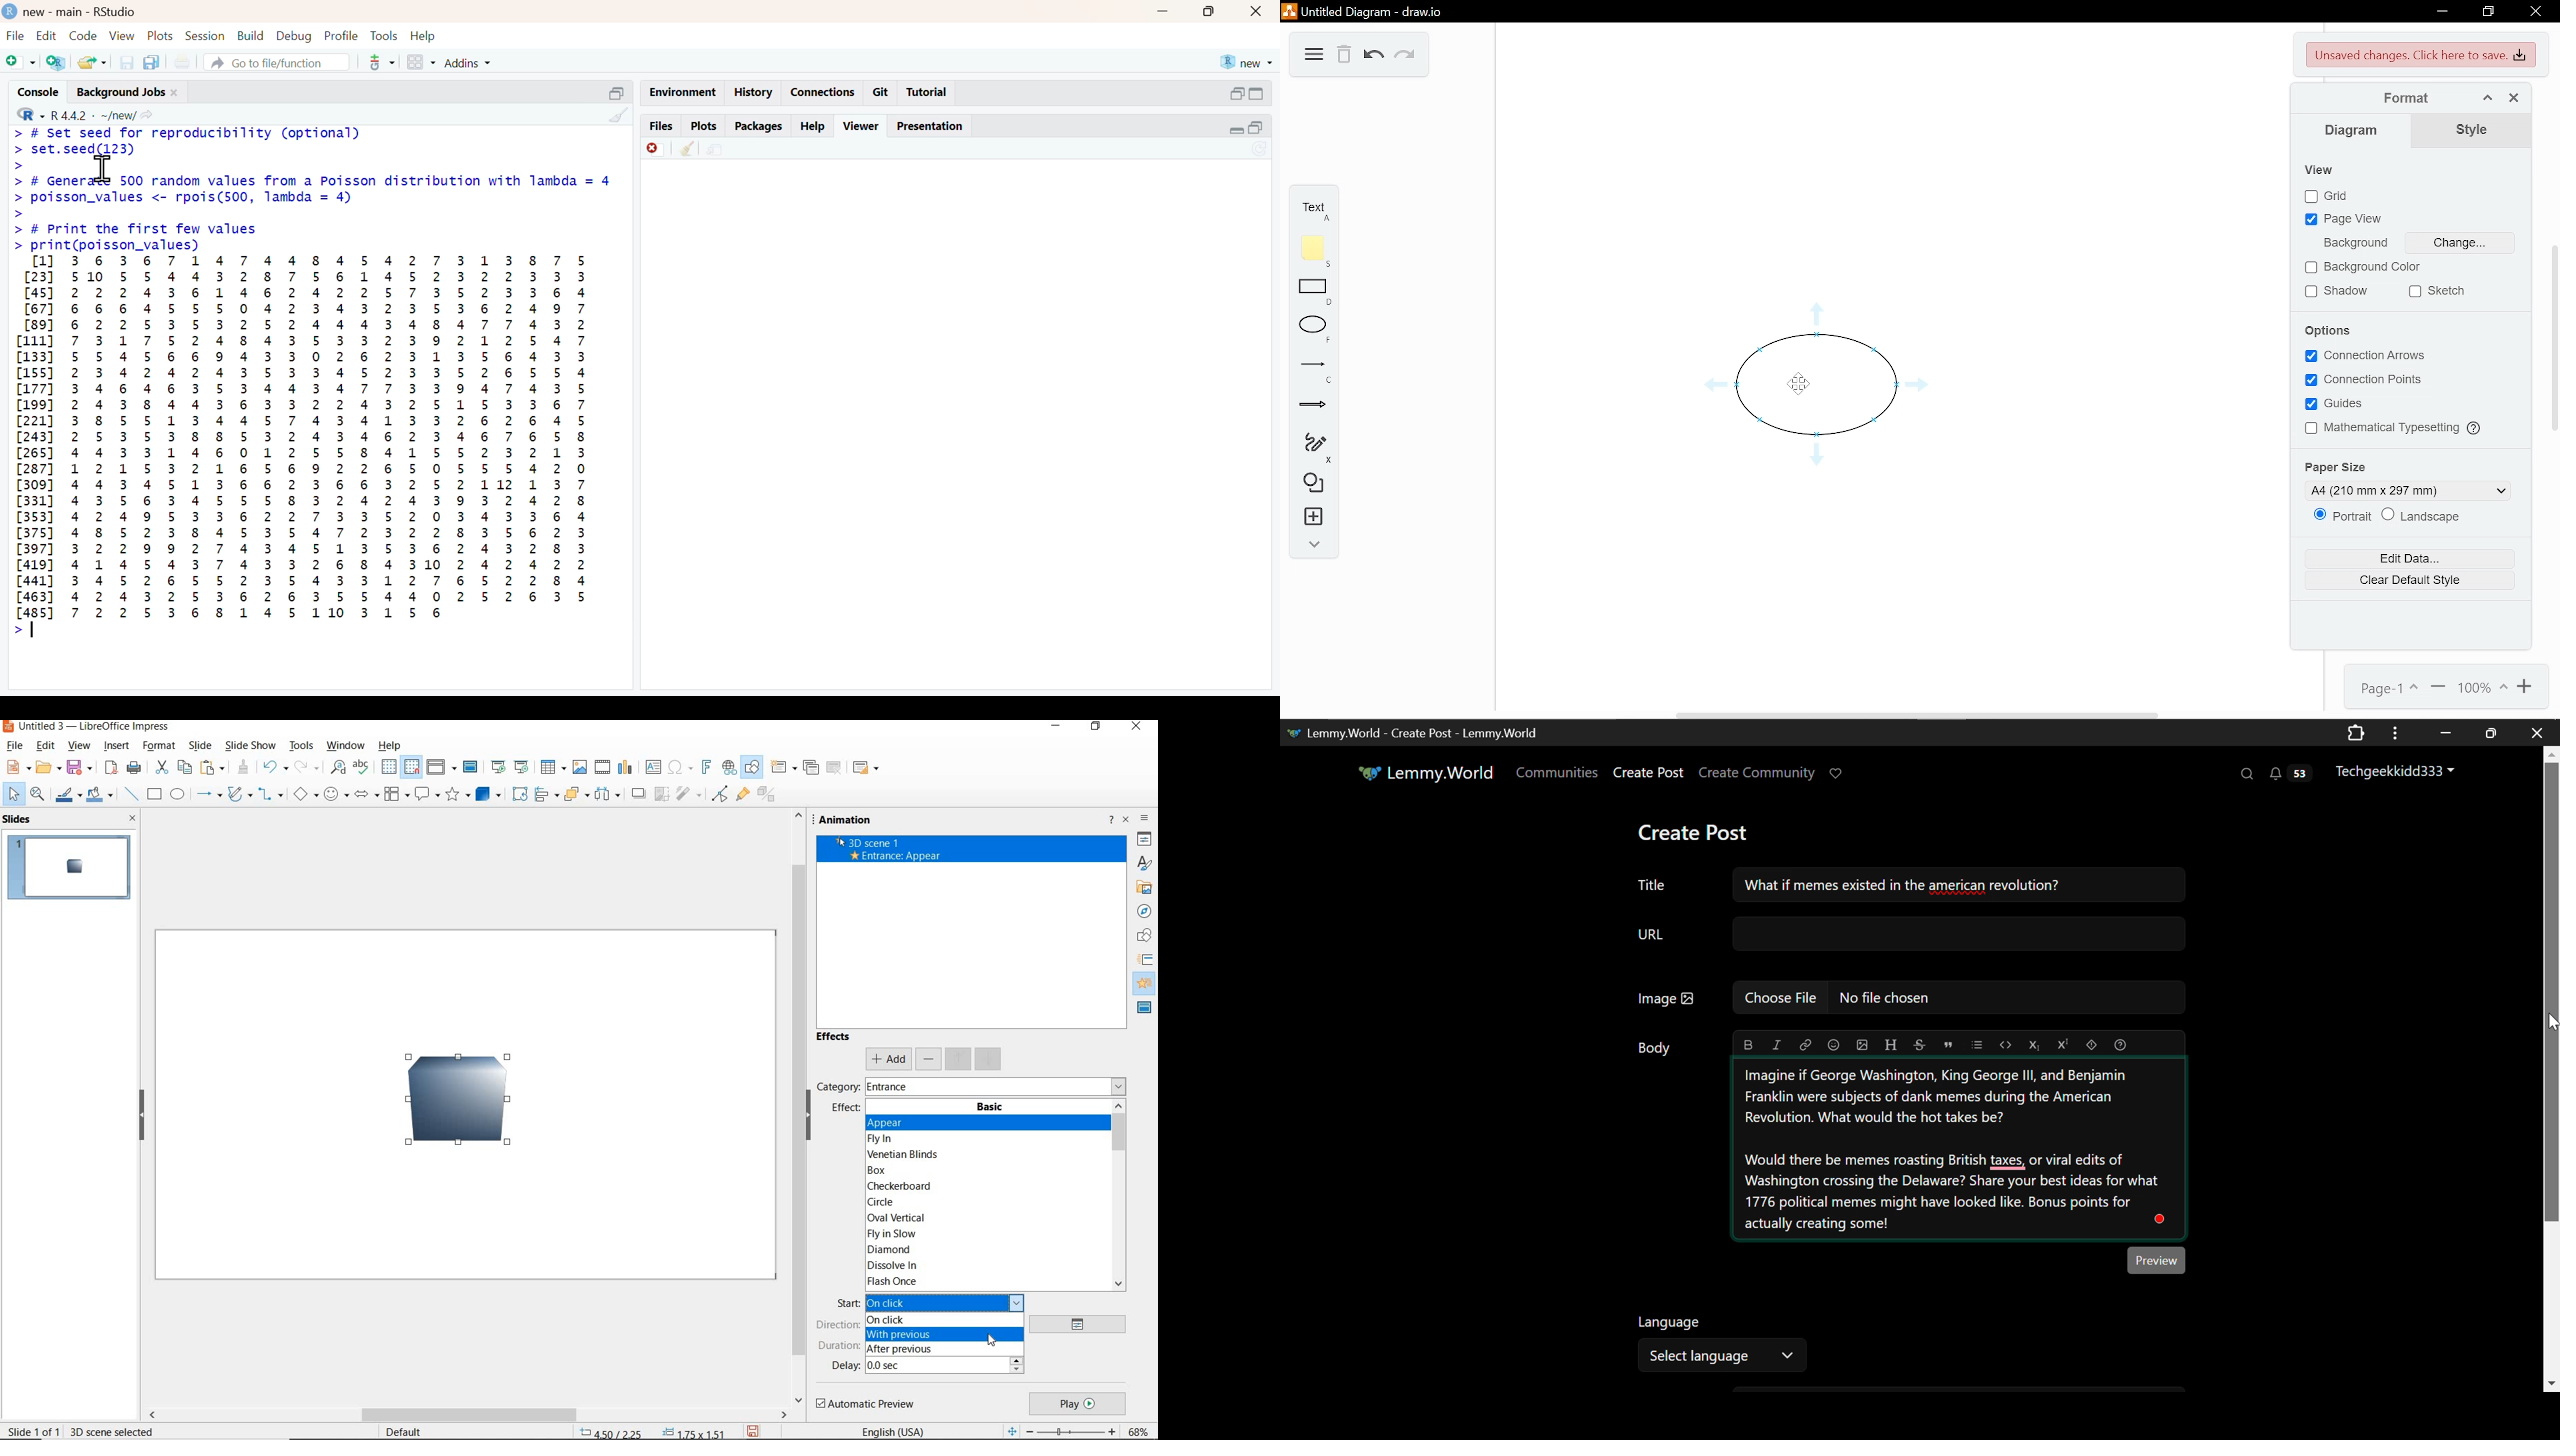  Describe the element at coordinates (797, 1108) in the screenshot. I see `SCROLLBAR` at that location.